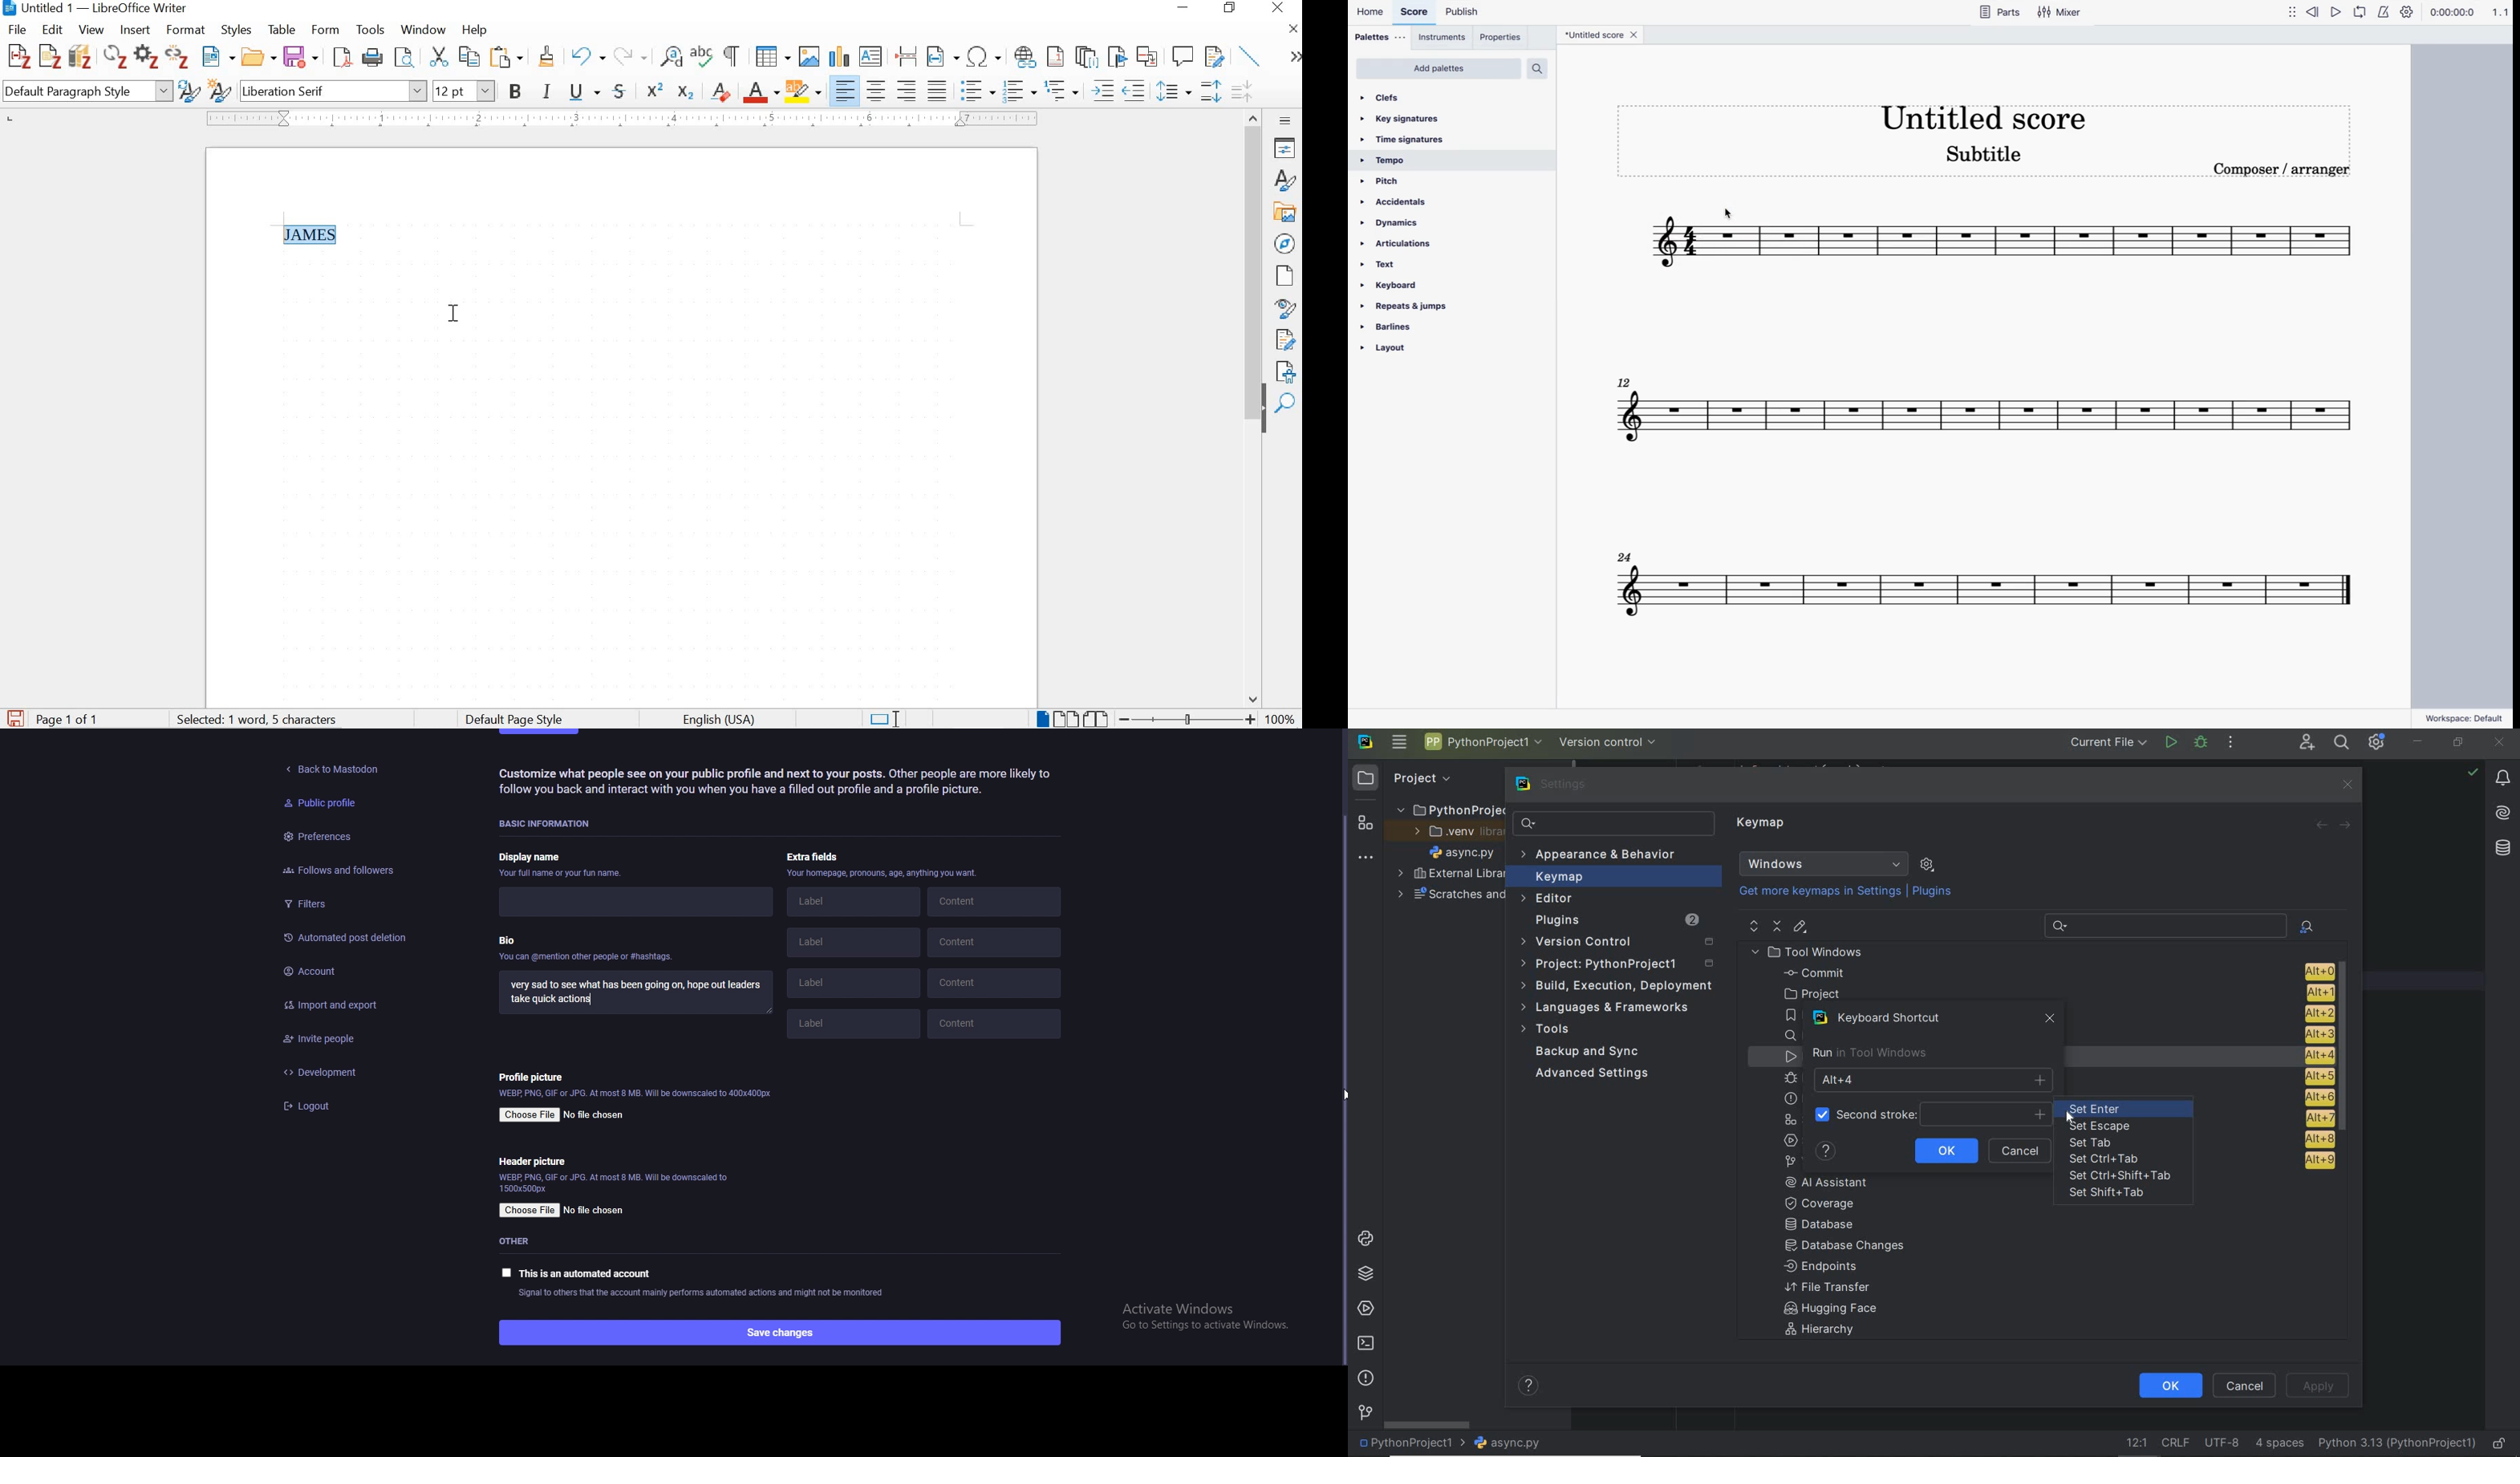 The image size is (2520, 1484). I want to click on development, so click(355, 1072).